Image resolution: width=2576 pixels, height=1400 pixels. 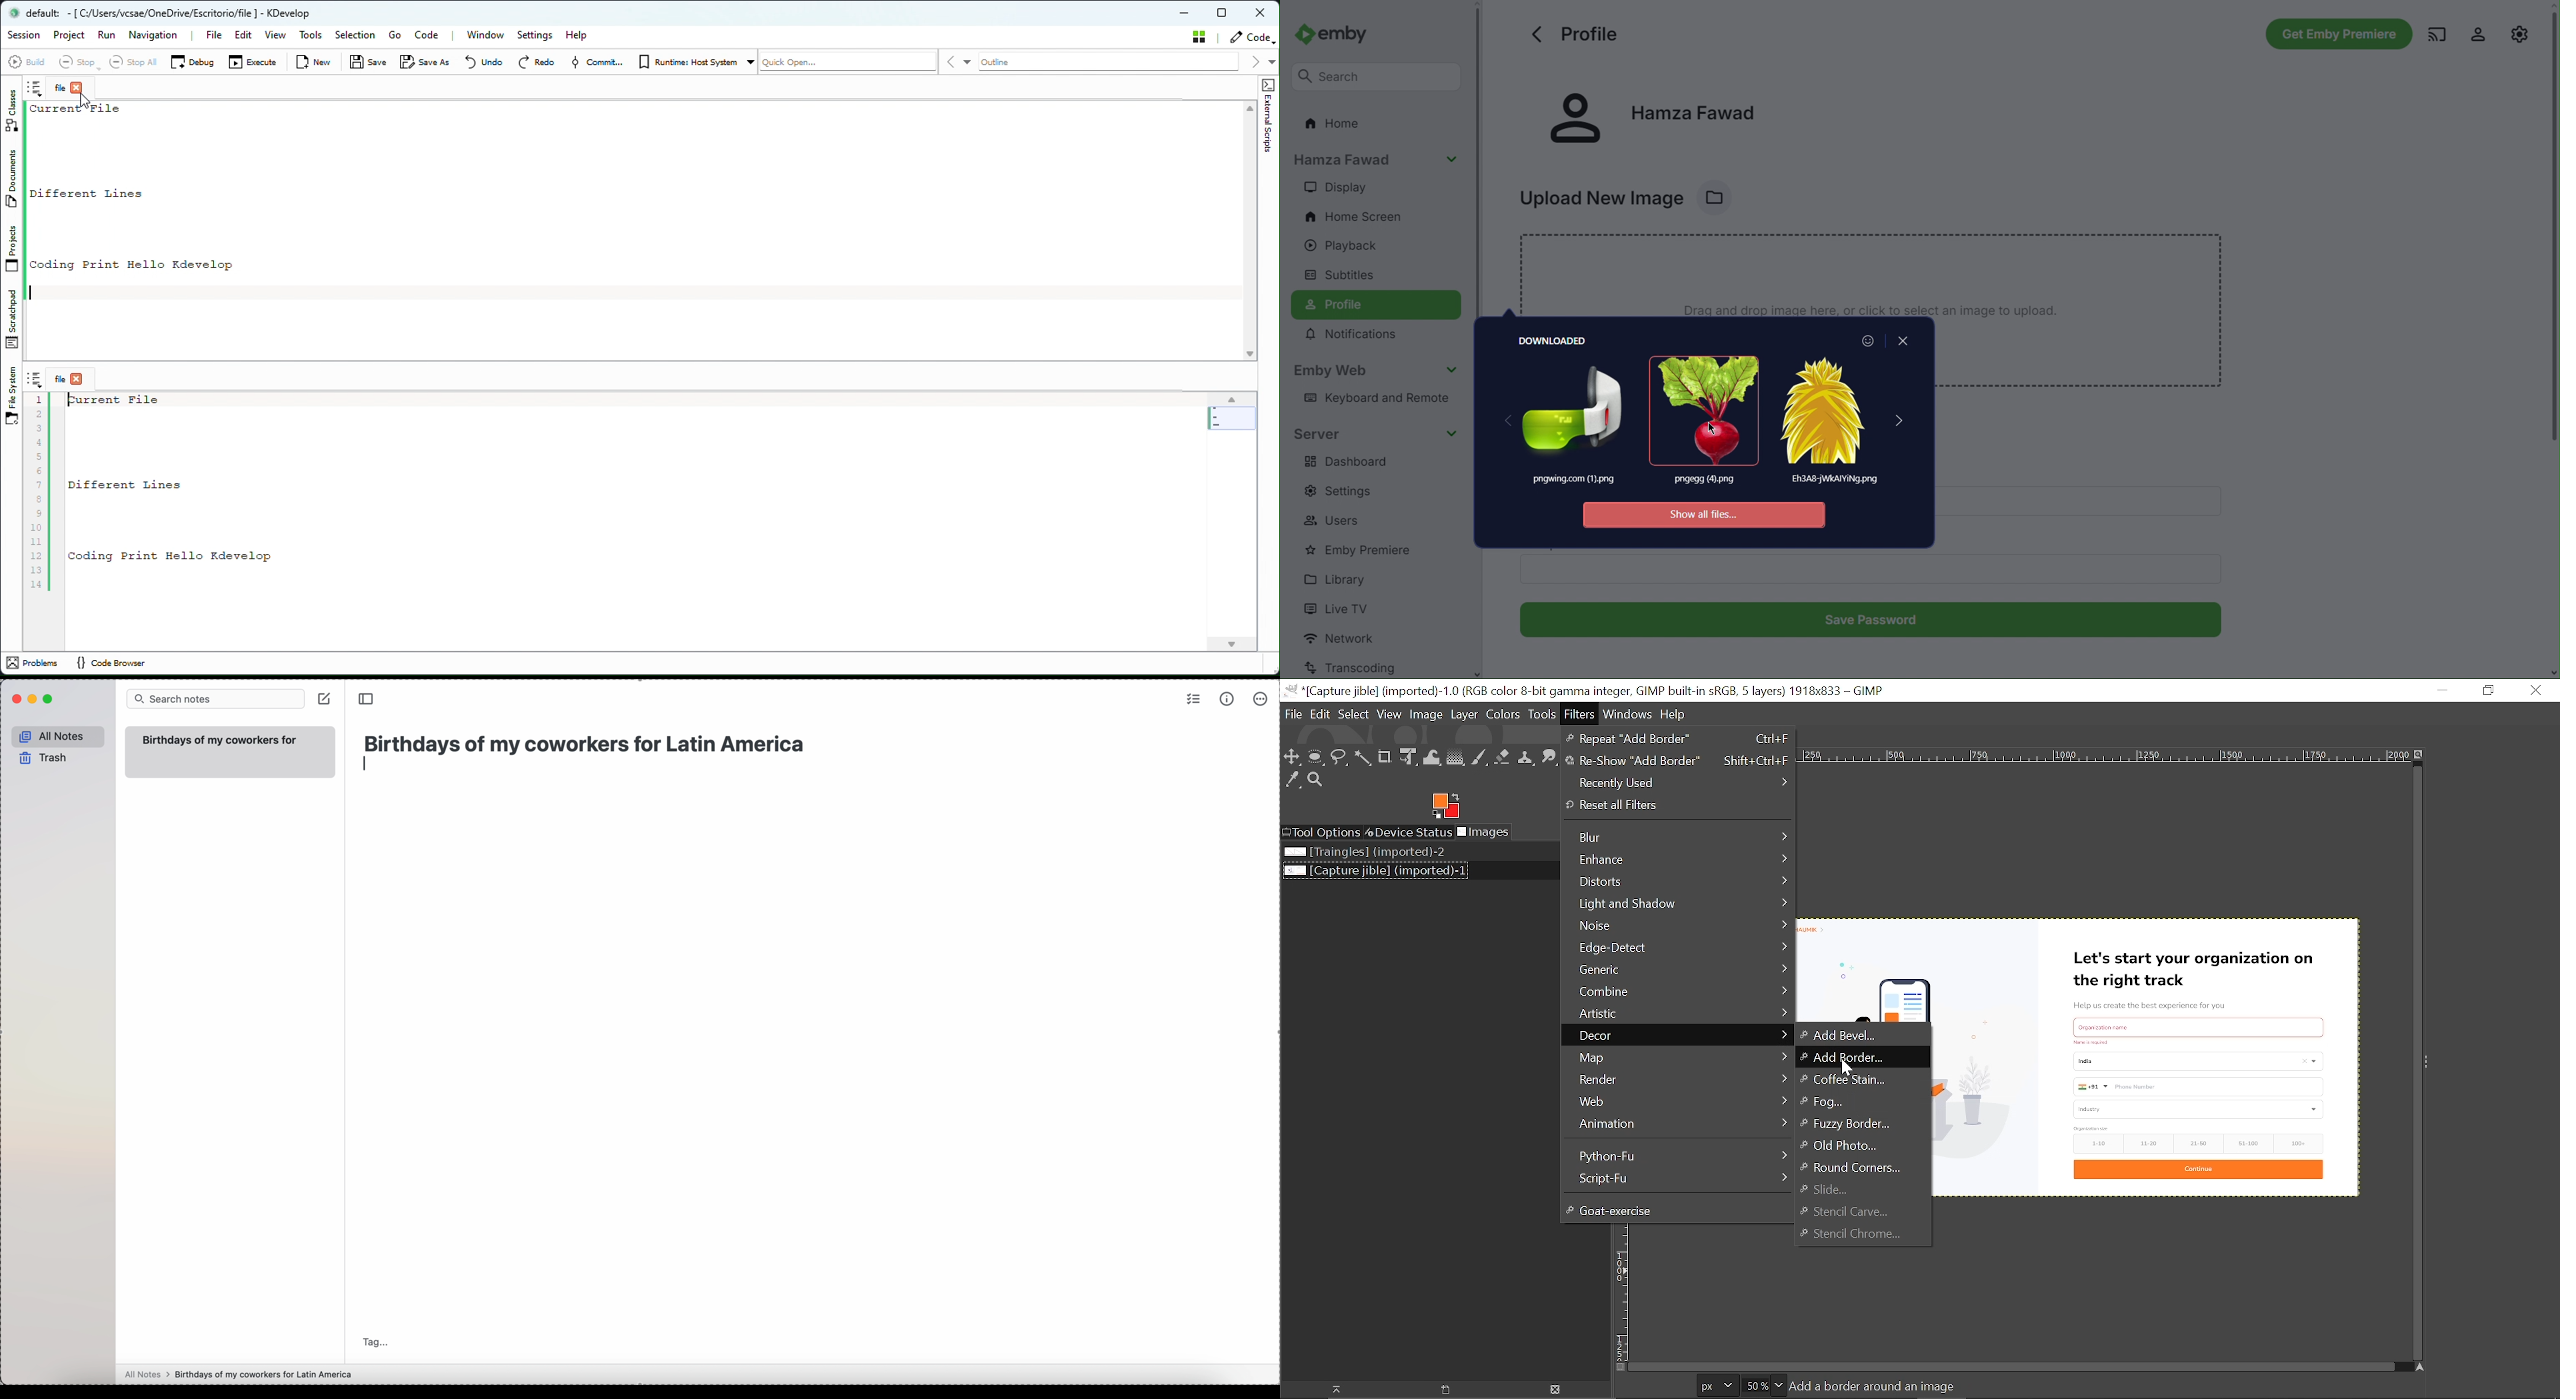 What do you see at coordinates (1678, 859) in the screenshot?
I see `Enhance` at bounding box center [1678, 859].